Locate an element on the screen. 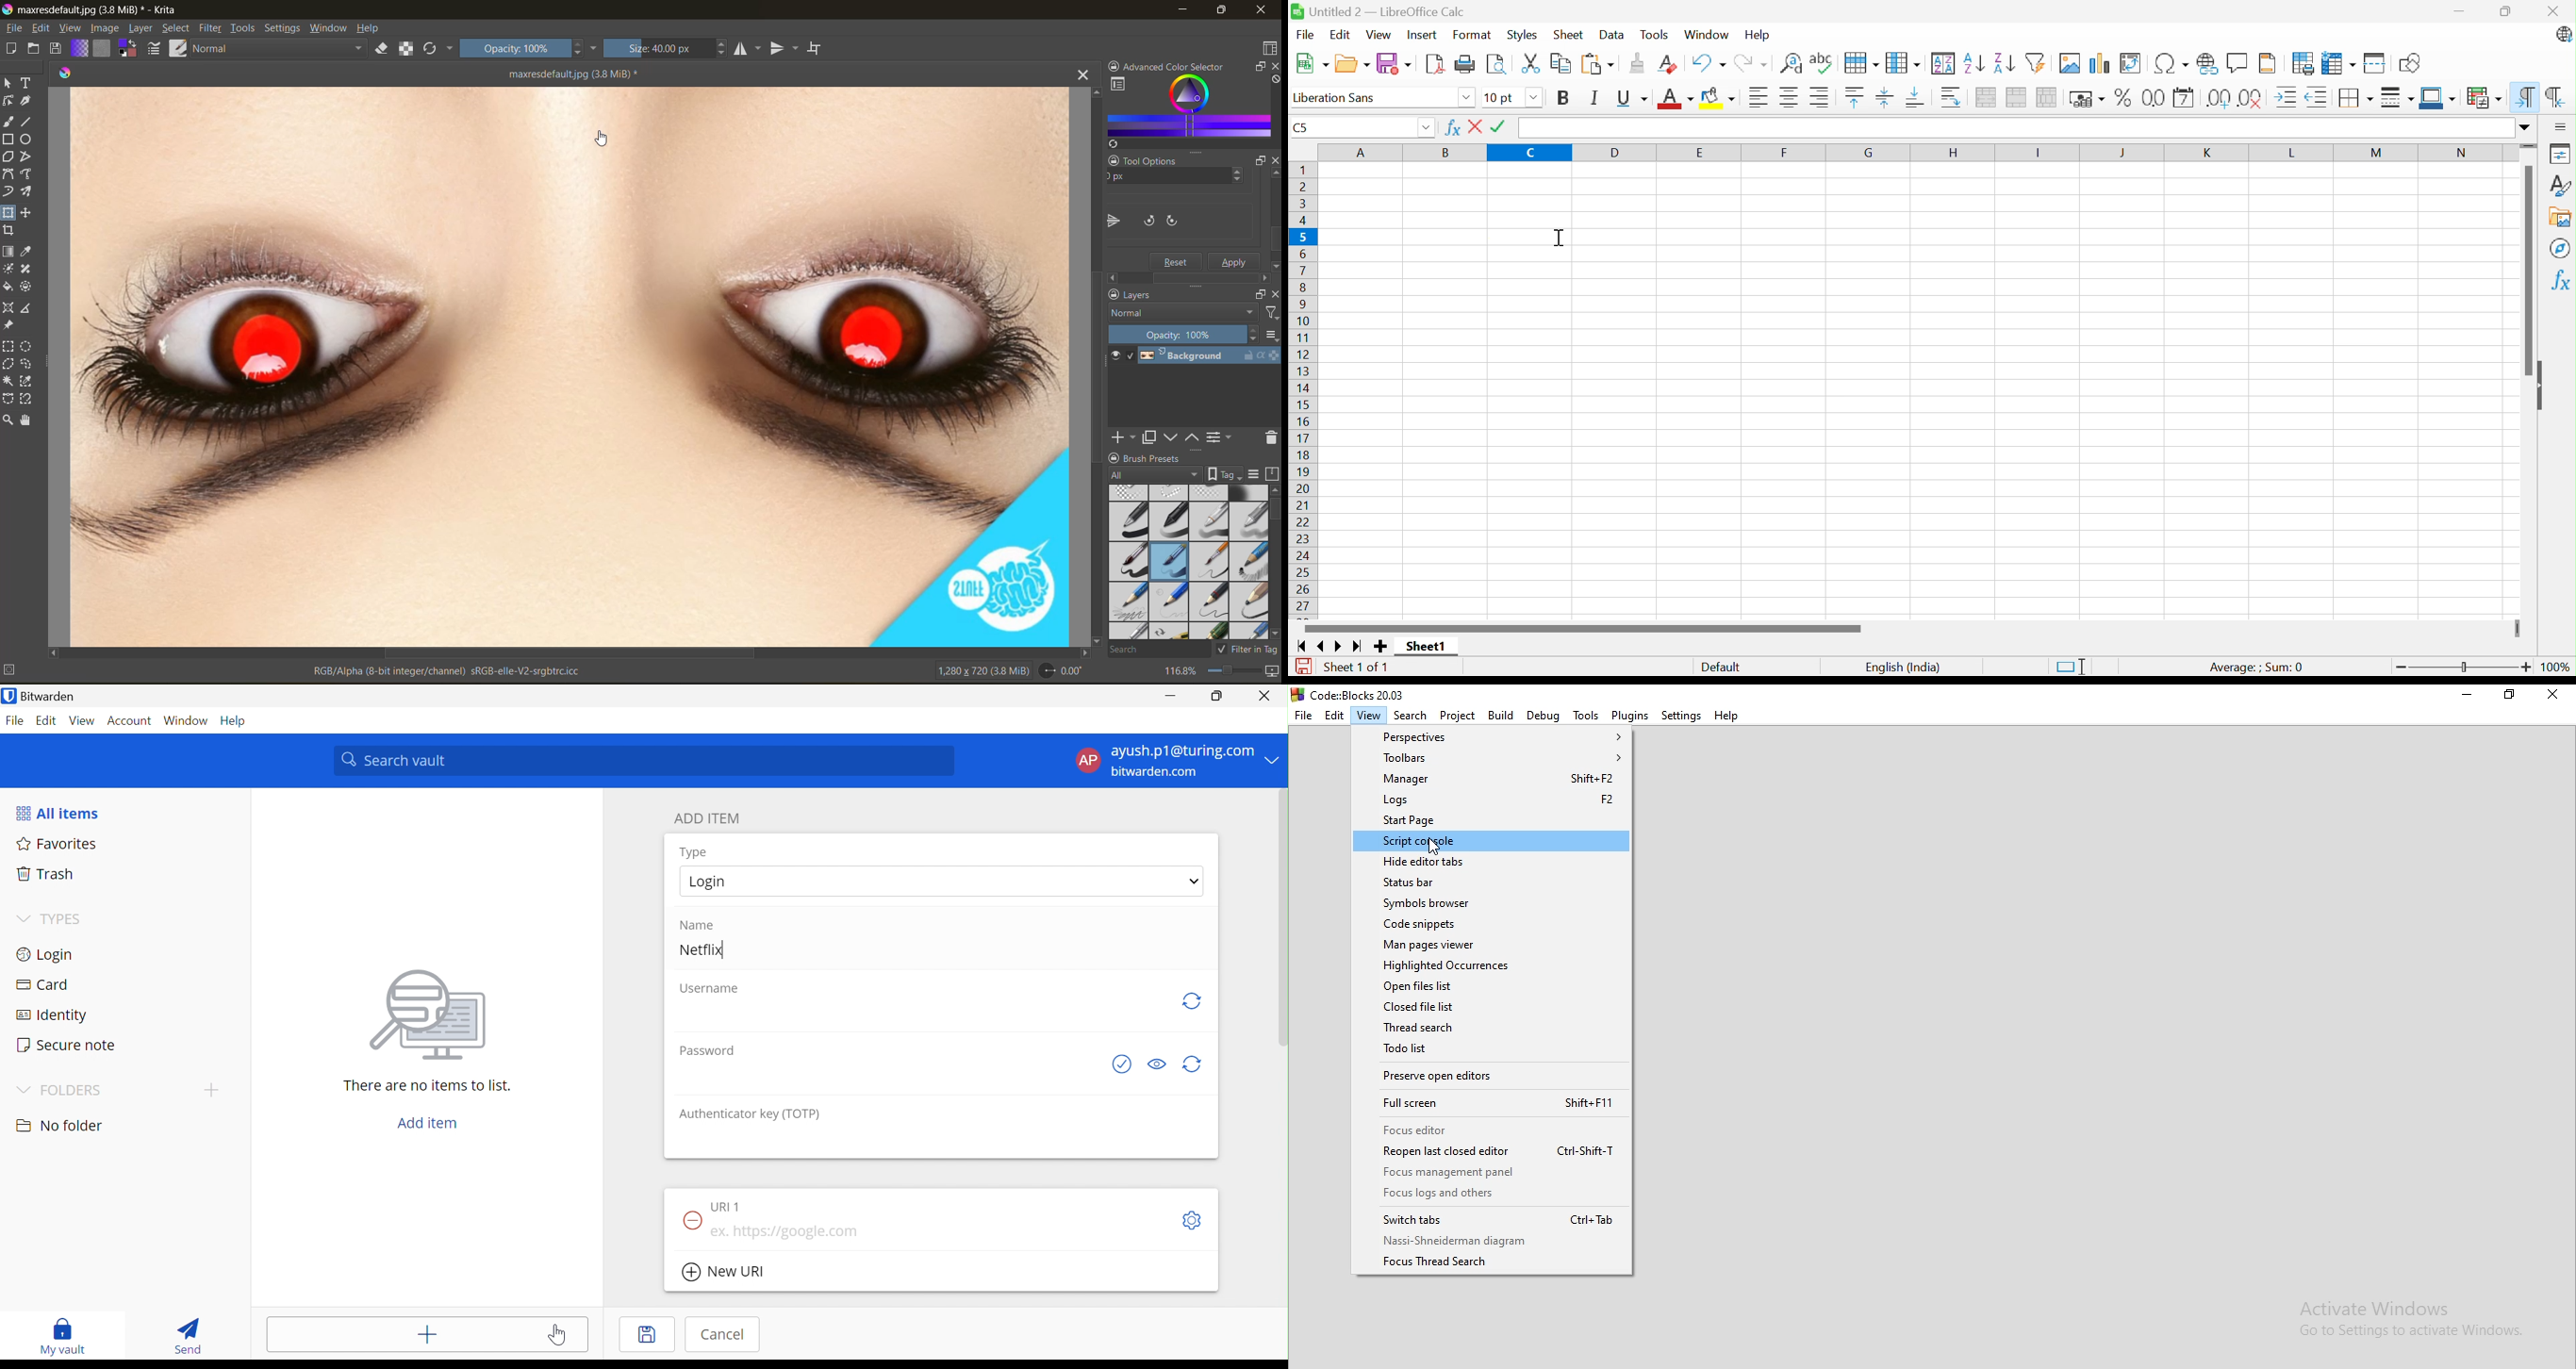  Card is located at coordinates (40, 983).